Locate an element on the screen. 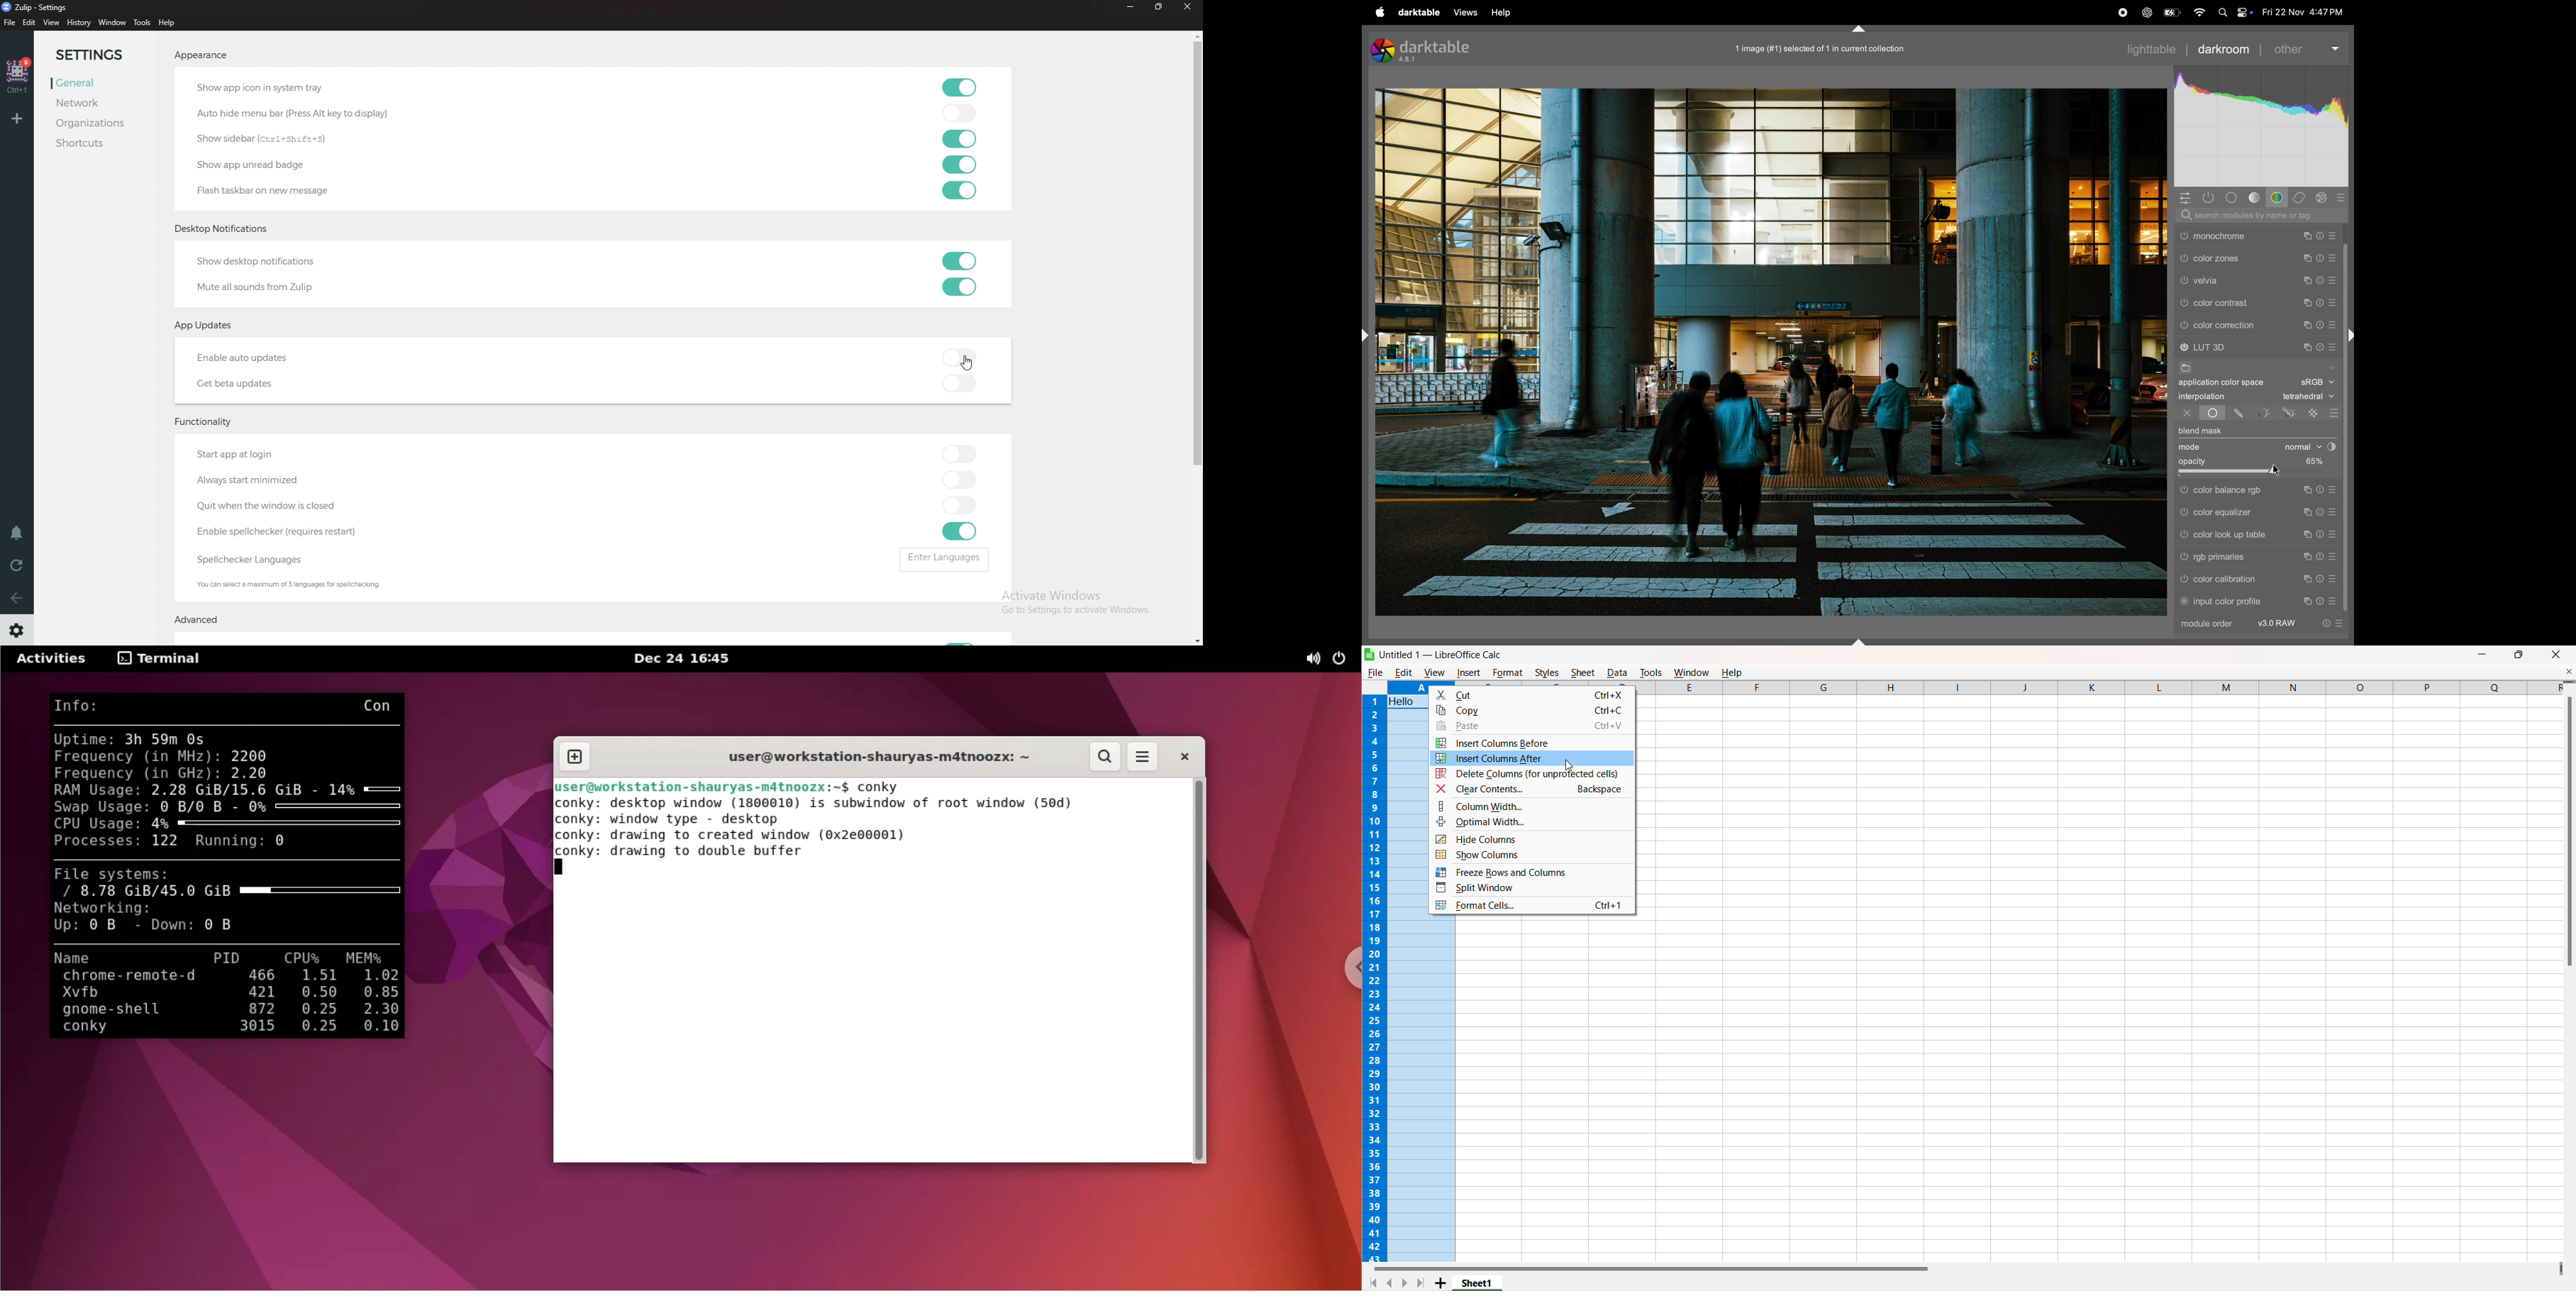 Image resolution: width=2576 pixels, height=1316 pixels. multiple instance actions is located at coordinates (2306, 534).